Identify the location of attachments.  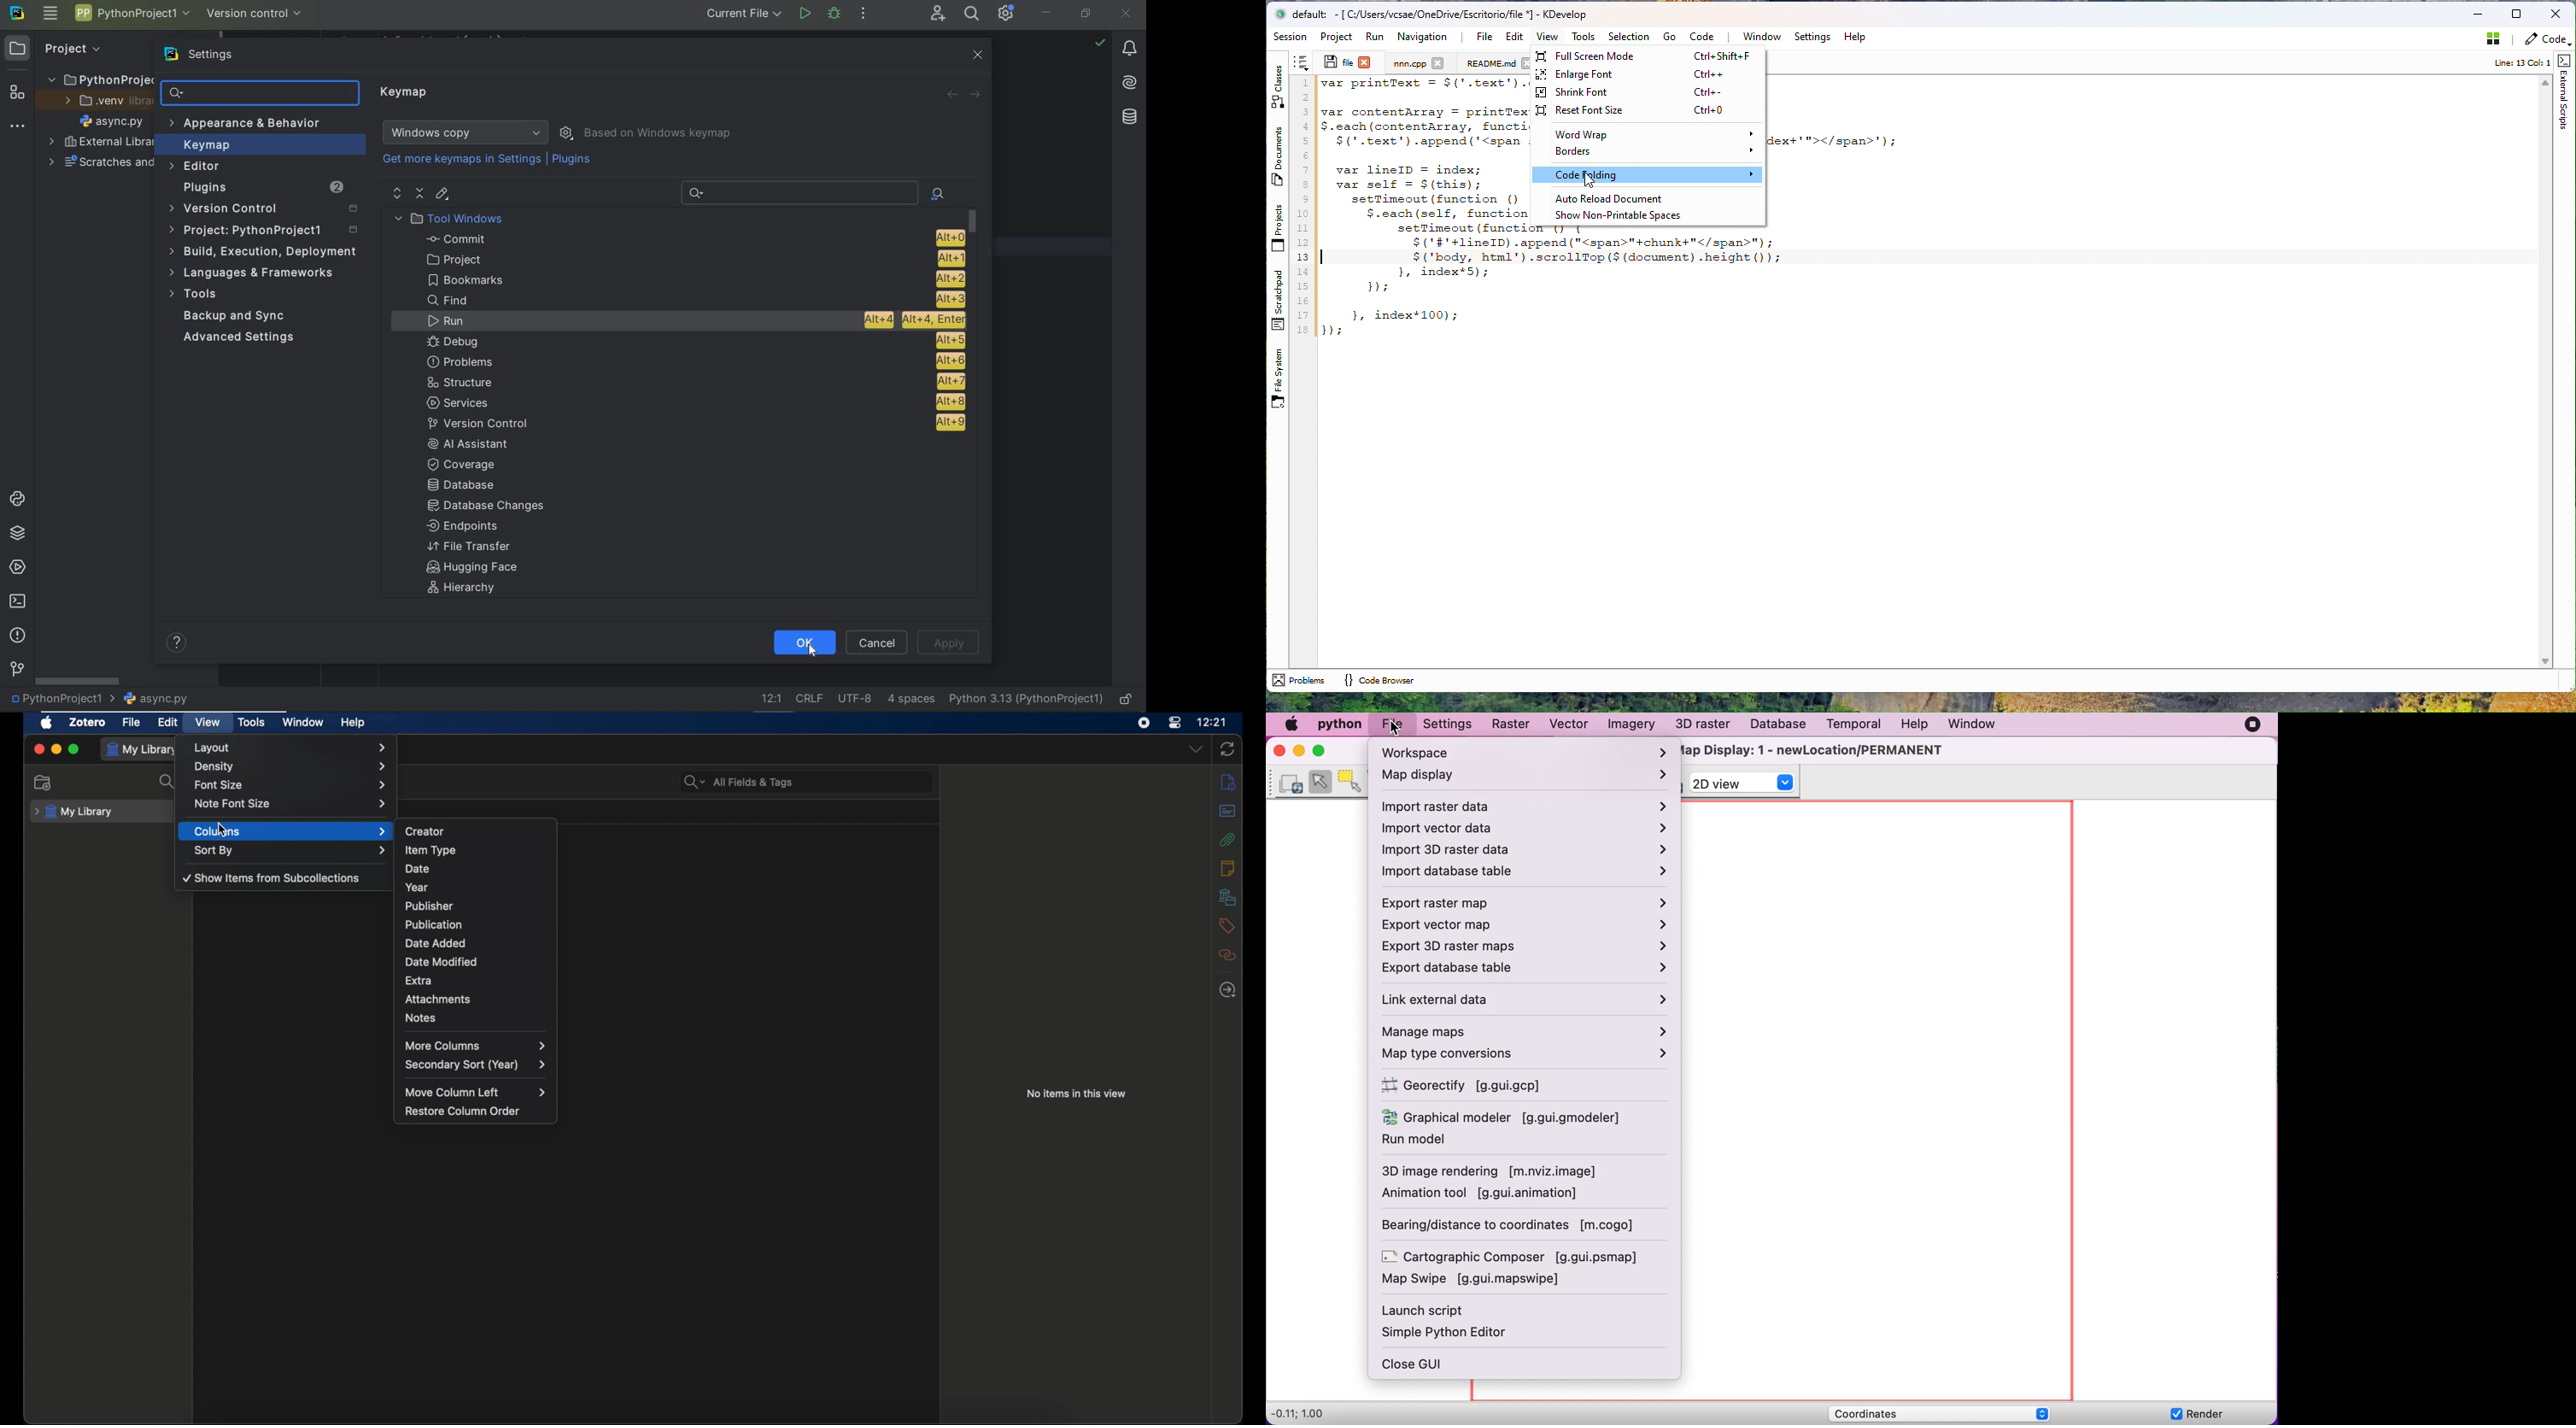
(438, 999).